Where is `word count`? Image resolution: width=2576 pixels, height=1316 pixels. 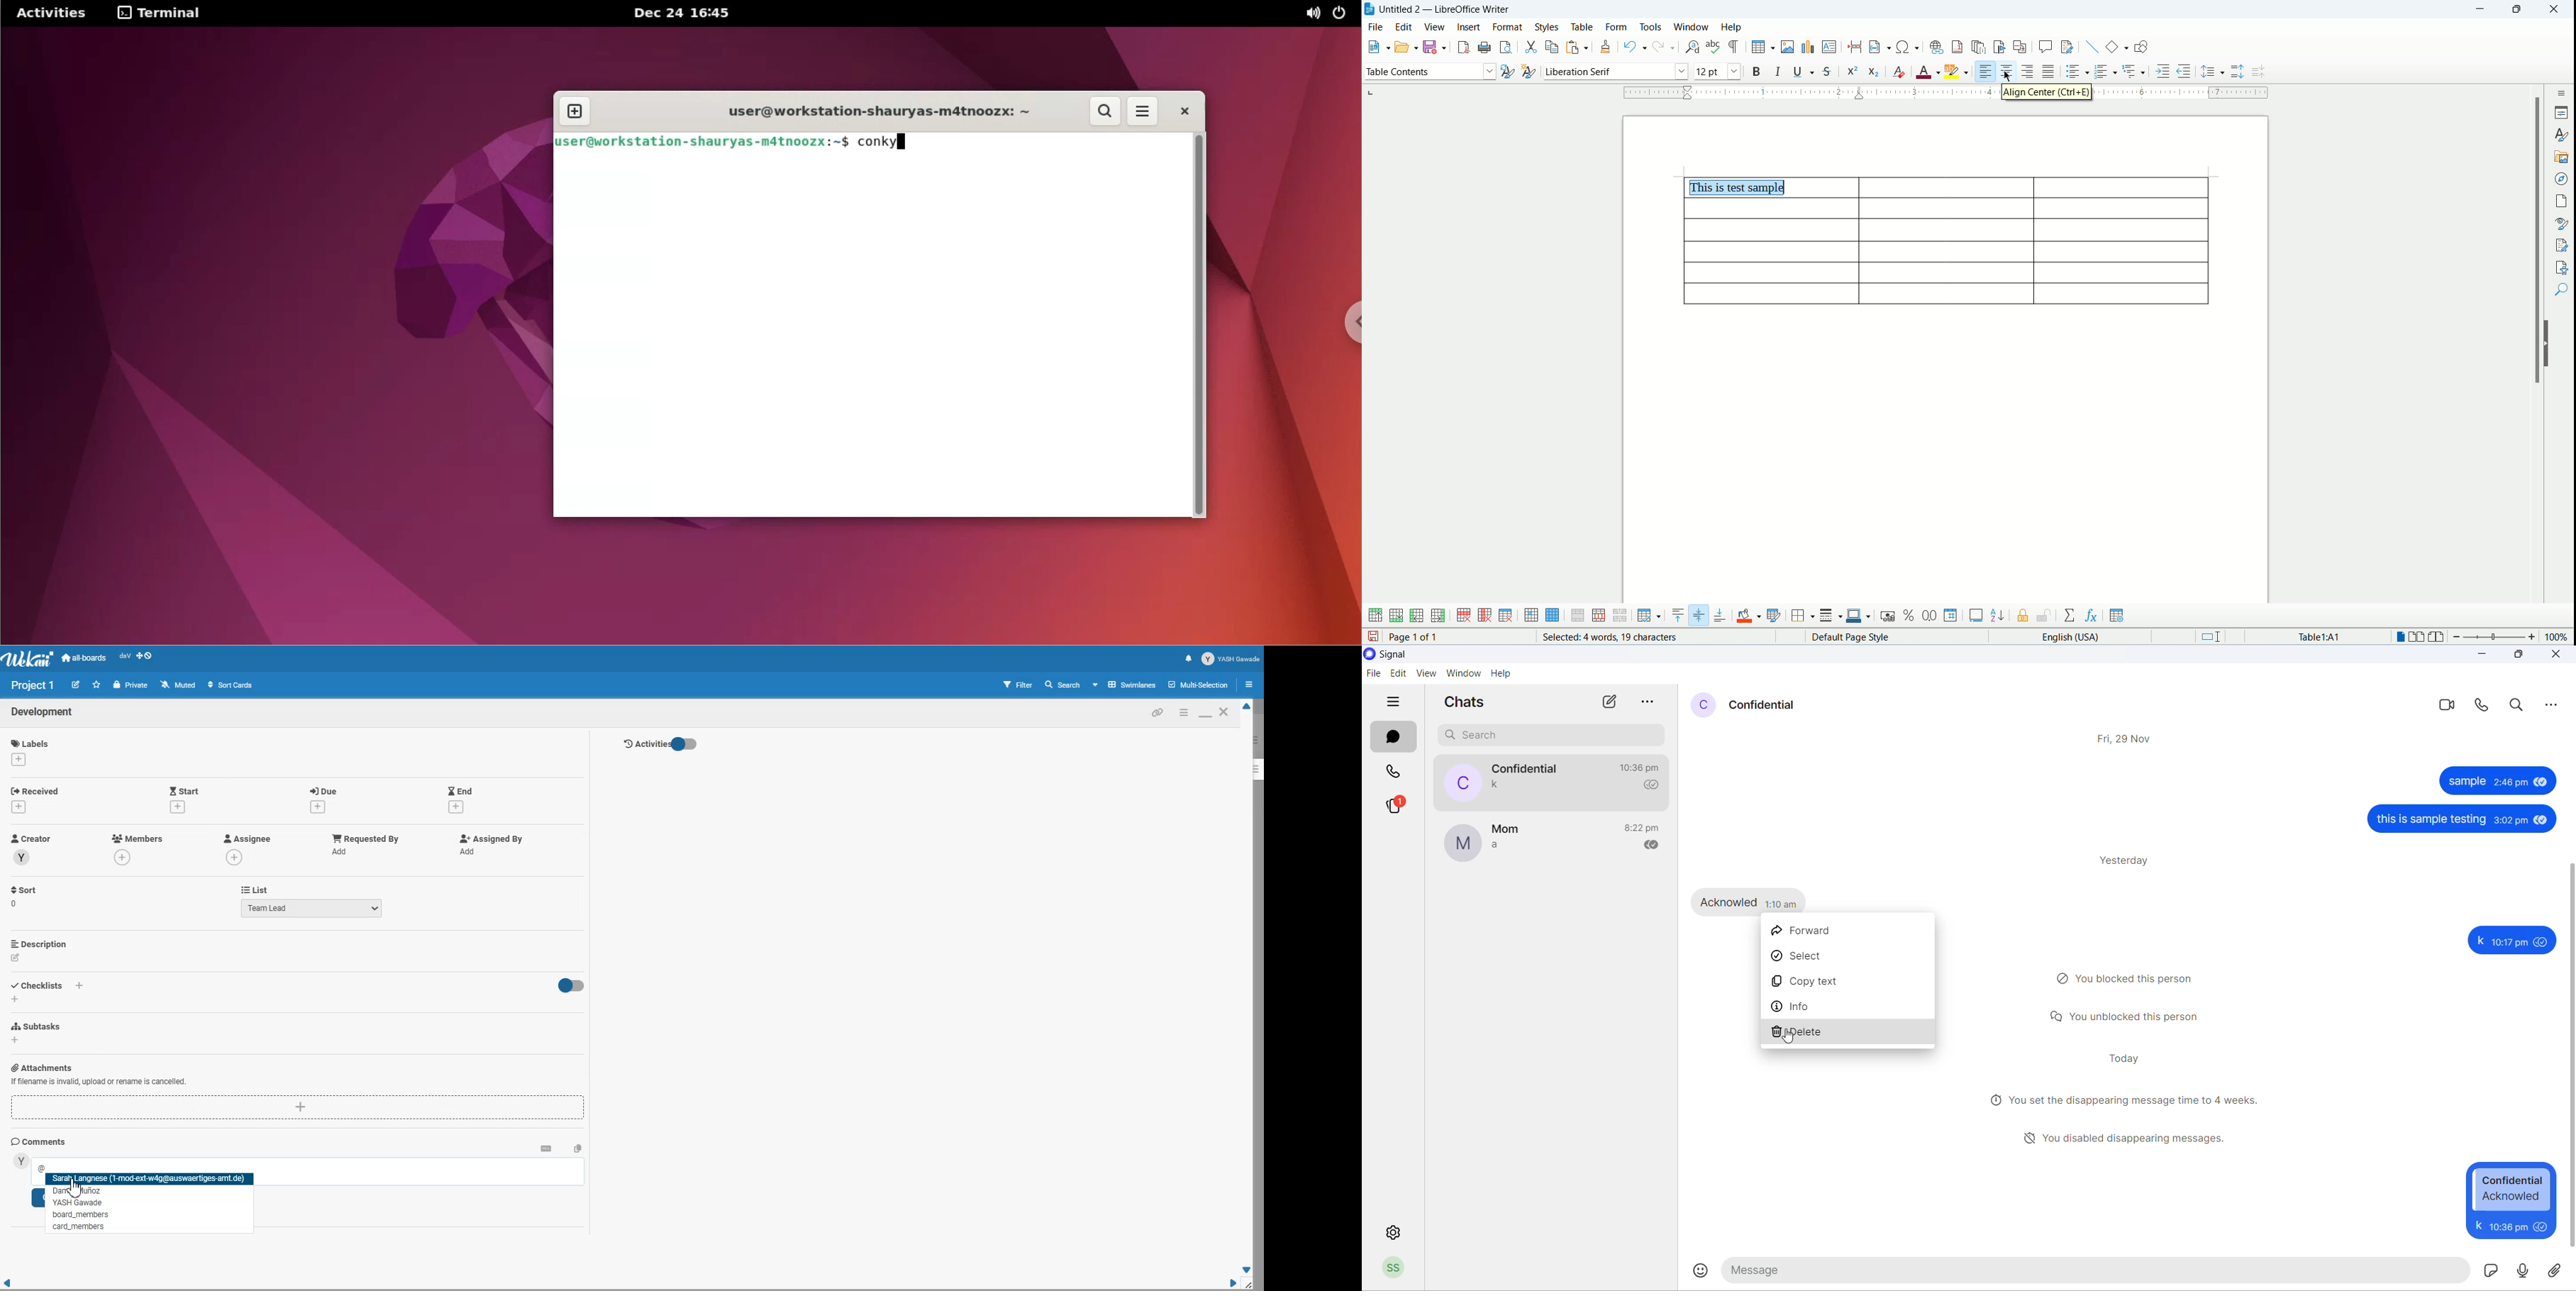 word count is located at coordinates (1609, 637).